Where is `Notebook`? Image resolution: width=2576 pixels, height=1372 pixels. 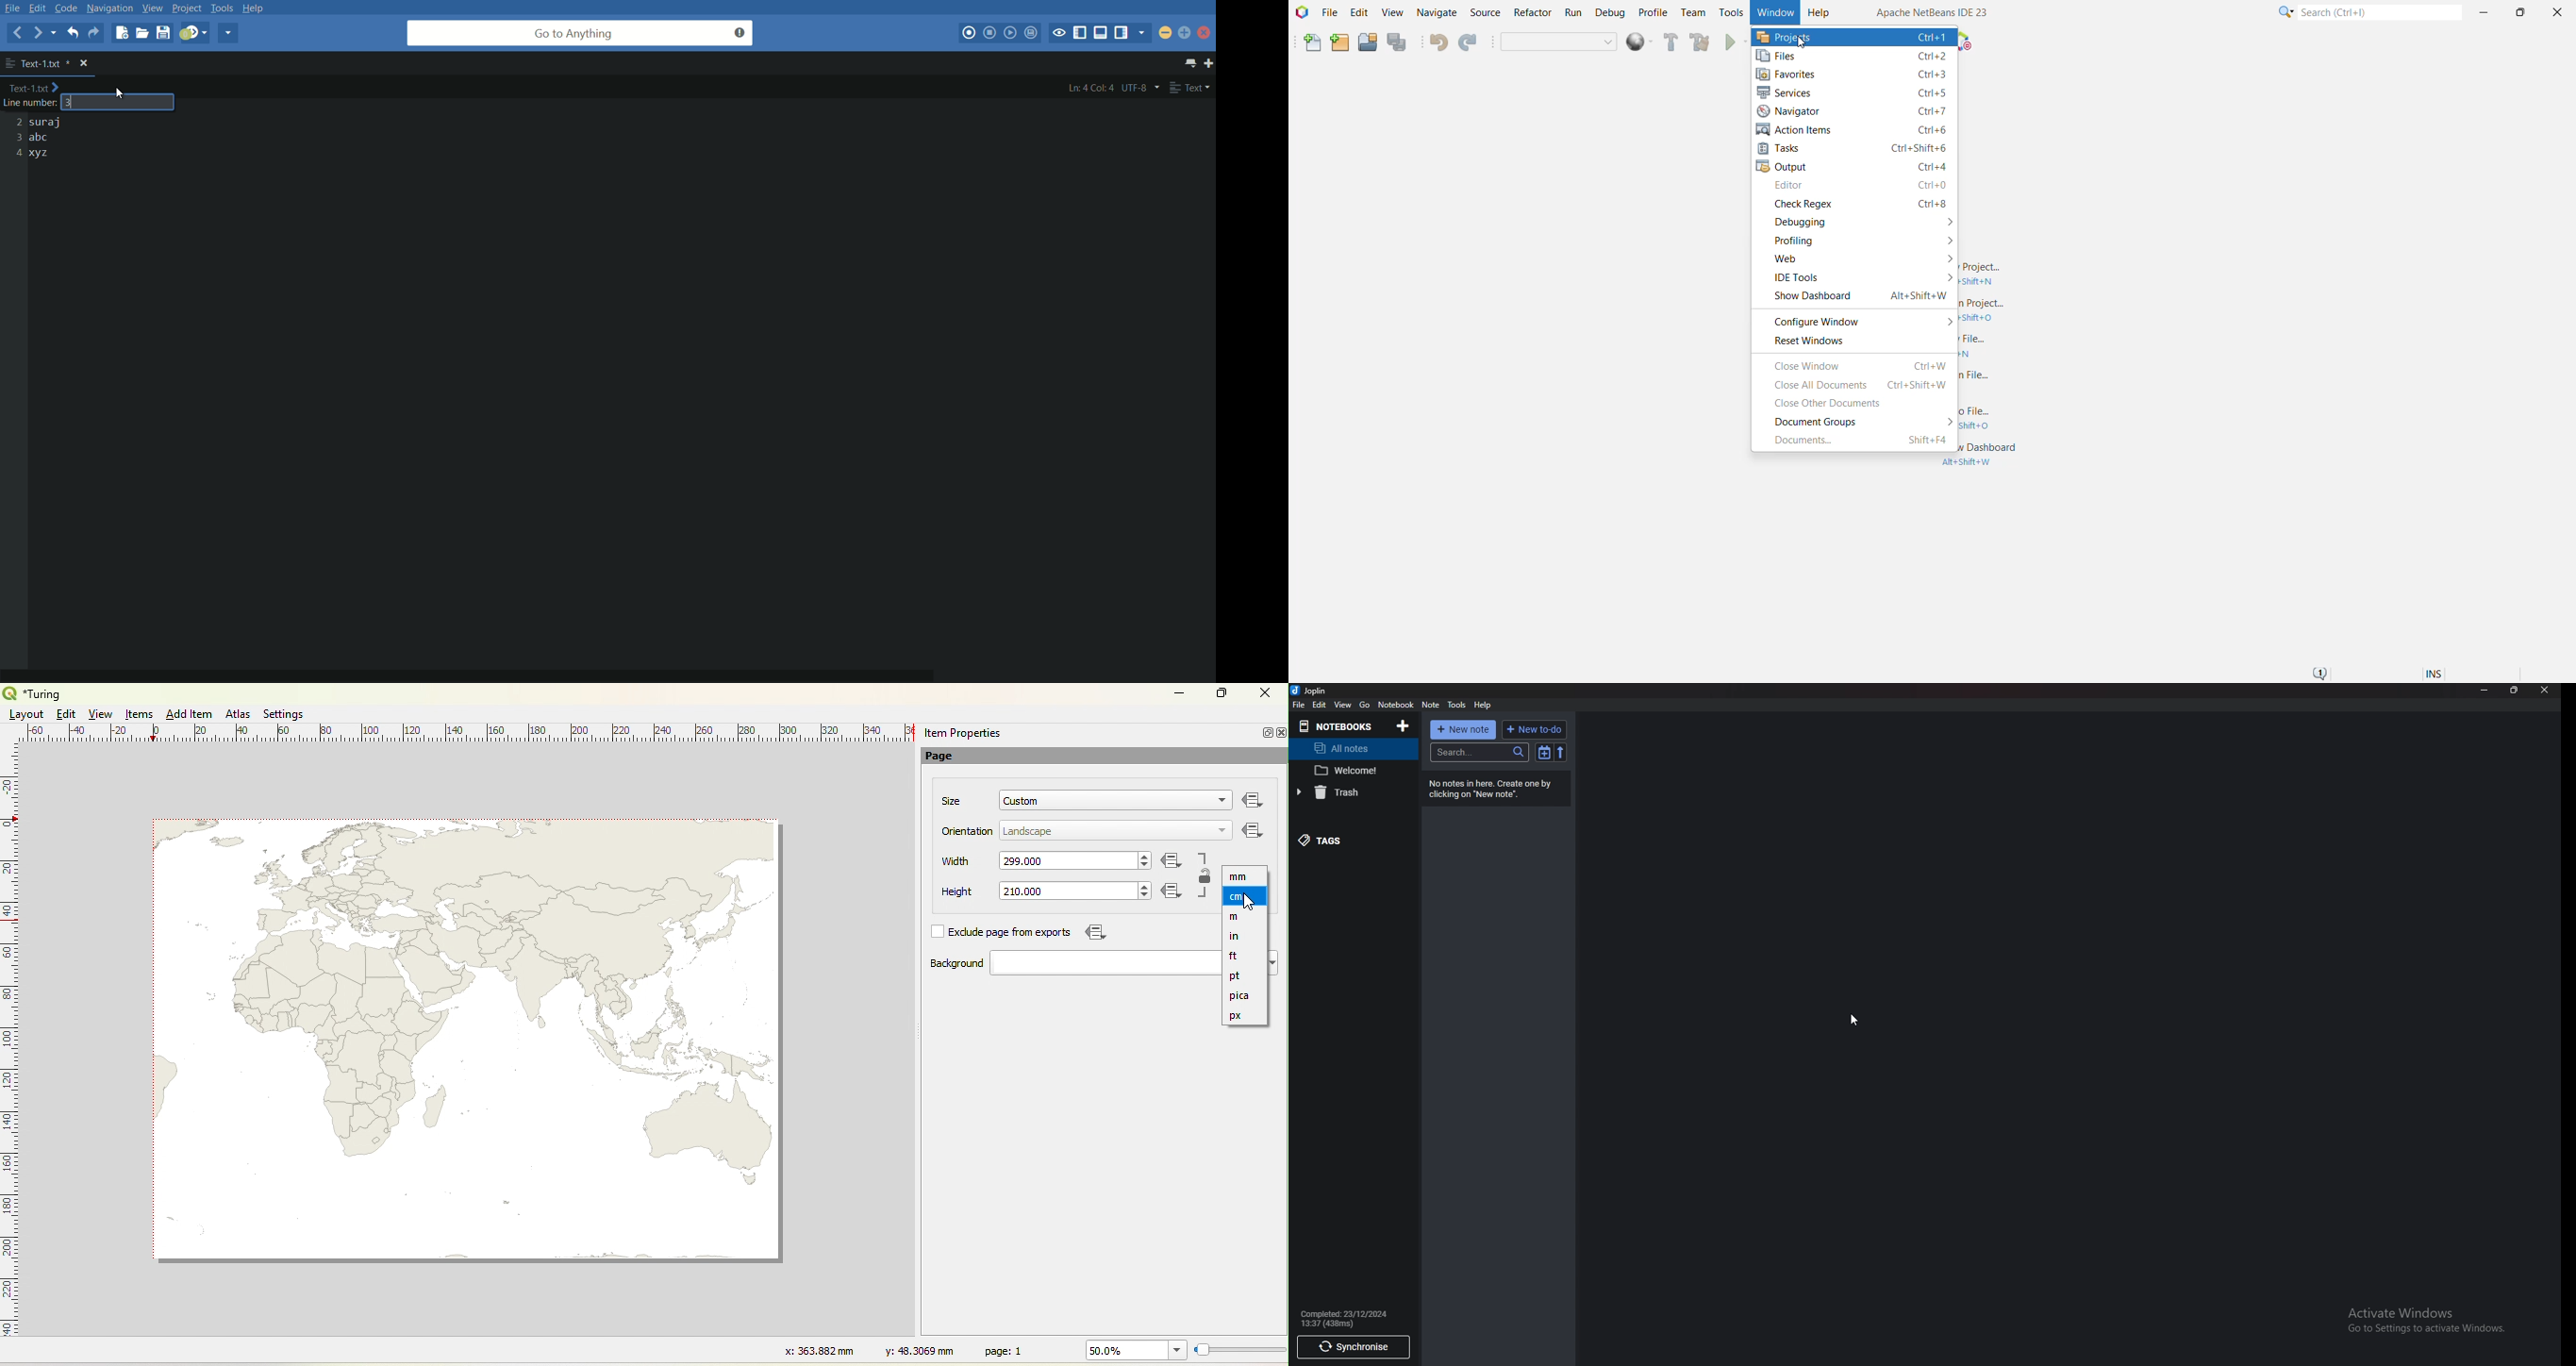
Notebook is located at coordinates (1396, 705).